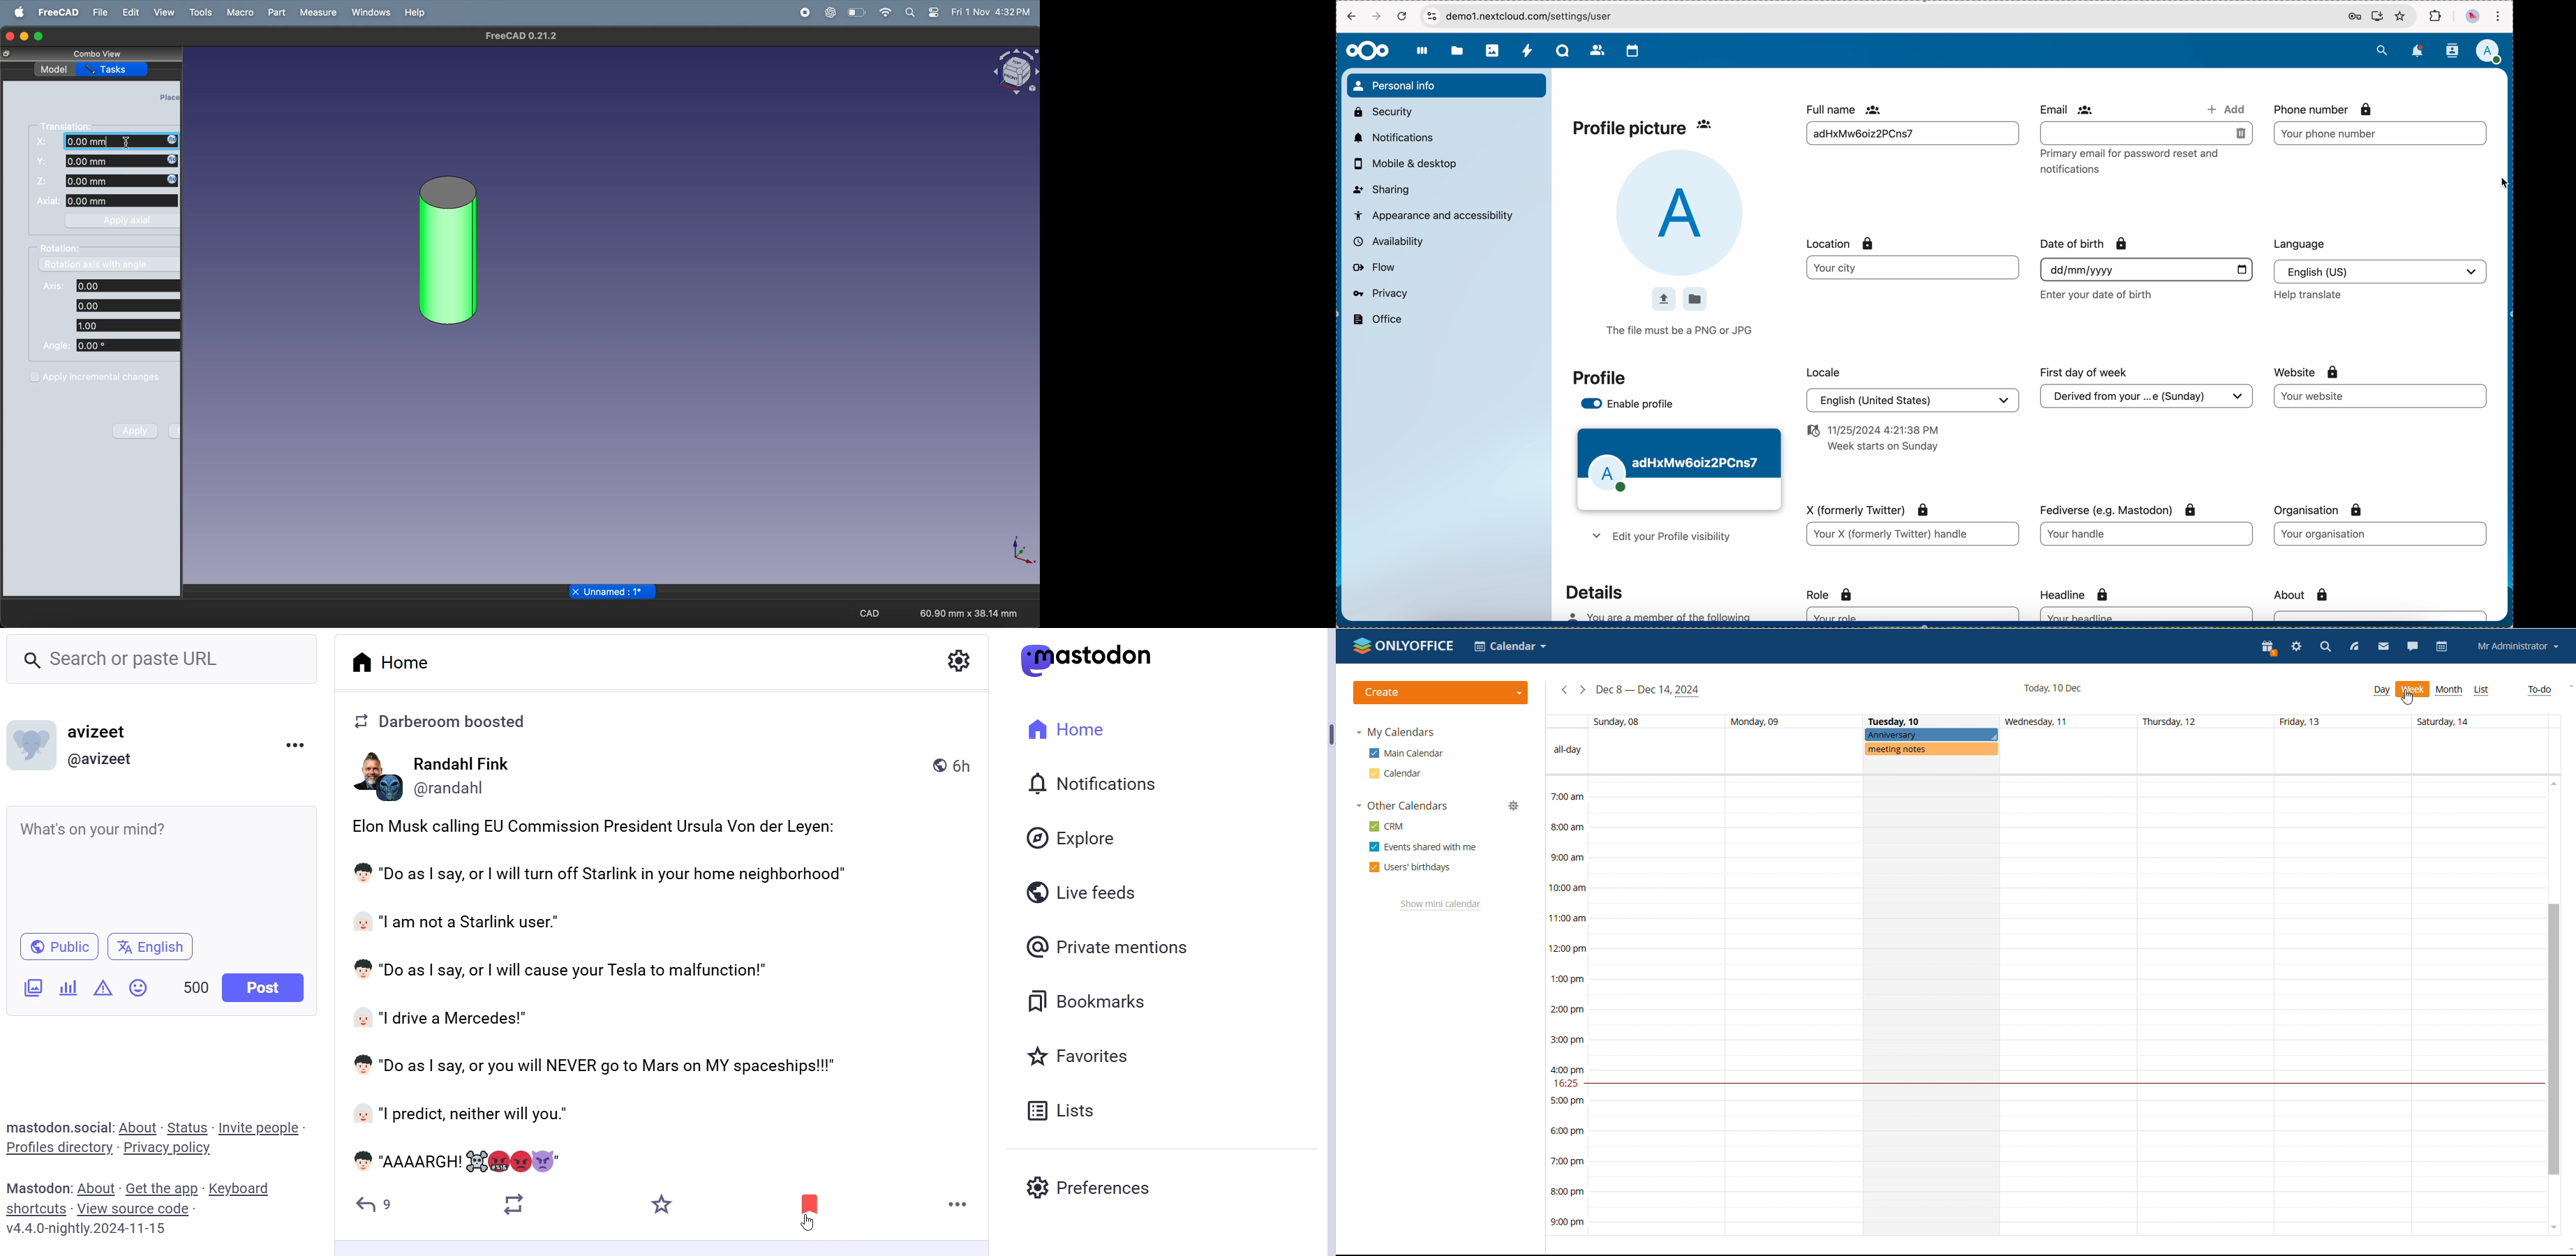 This screenshot has height=1260, width=2576. I want to click on Search Bar, so click(163, 658).